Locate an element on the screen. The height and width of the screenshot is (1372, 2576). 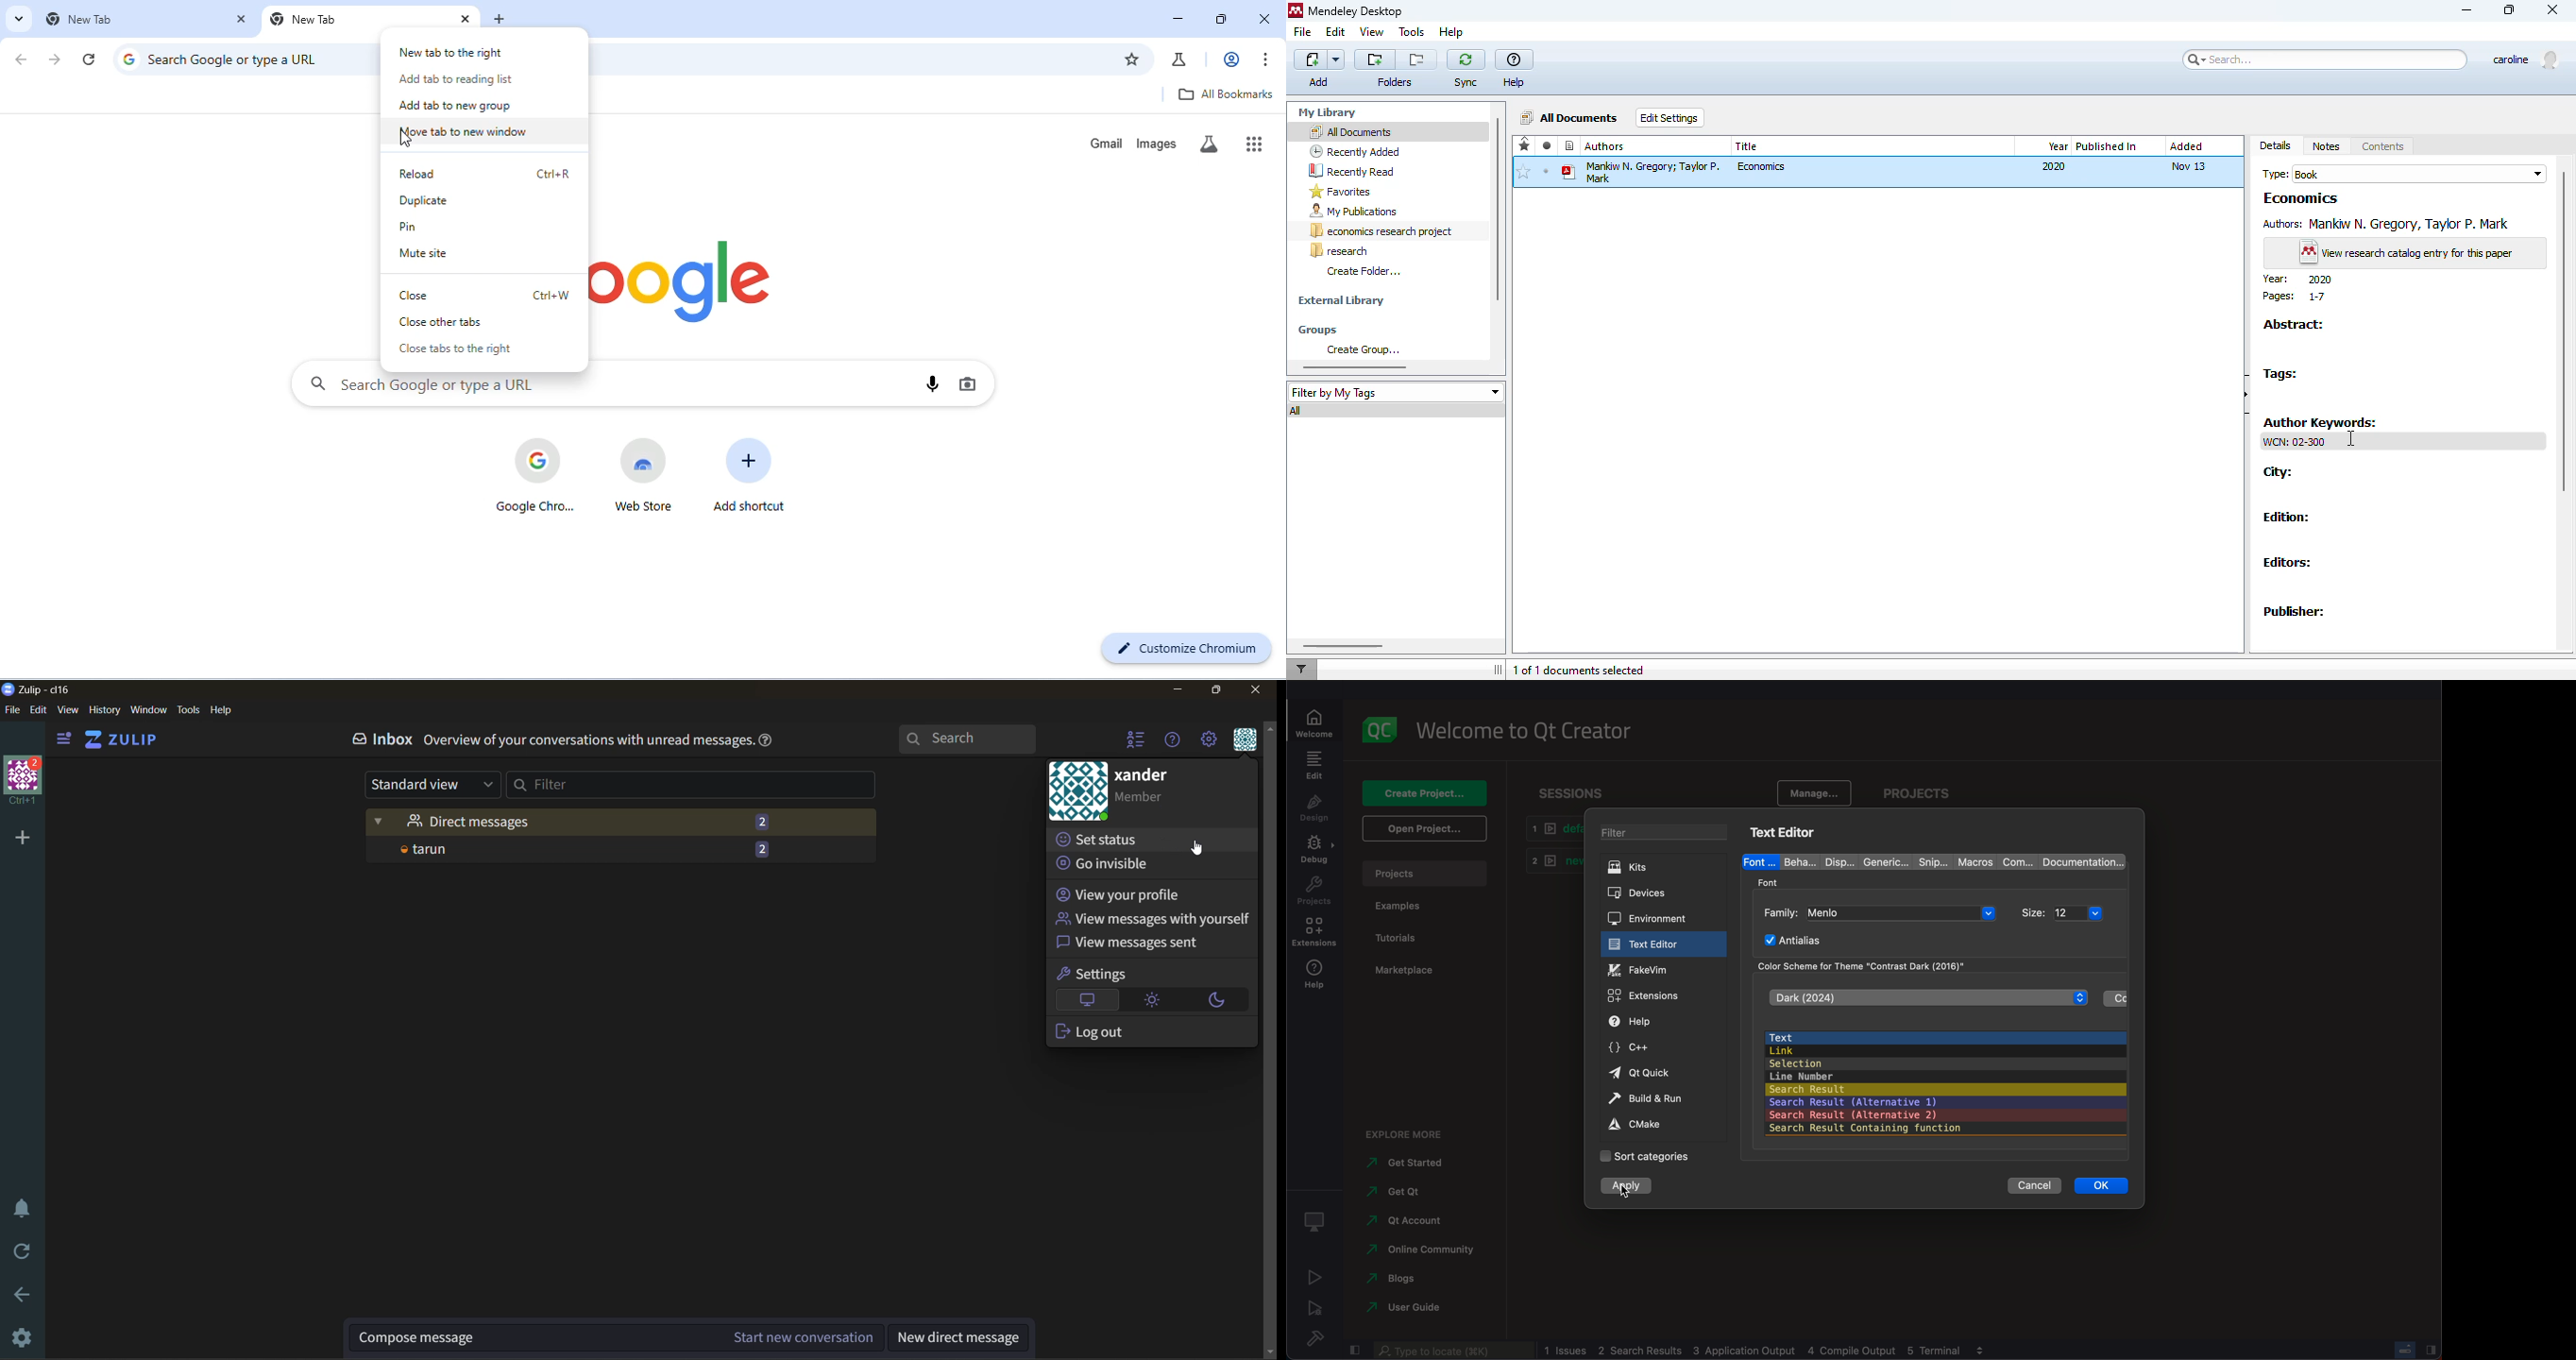
history is located at coordinates (104, 711).